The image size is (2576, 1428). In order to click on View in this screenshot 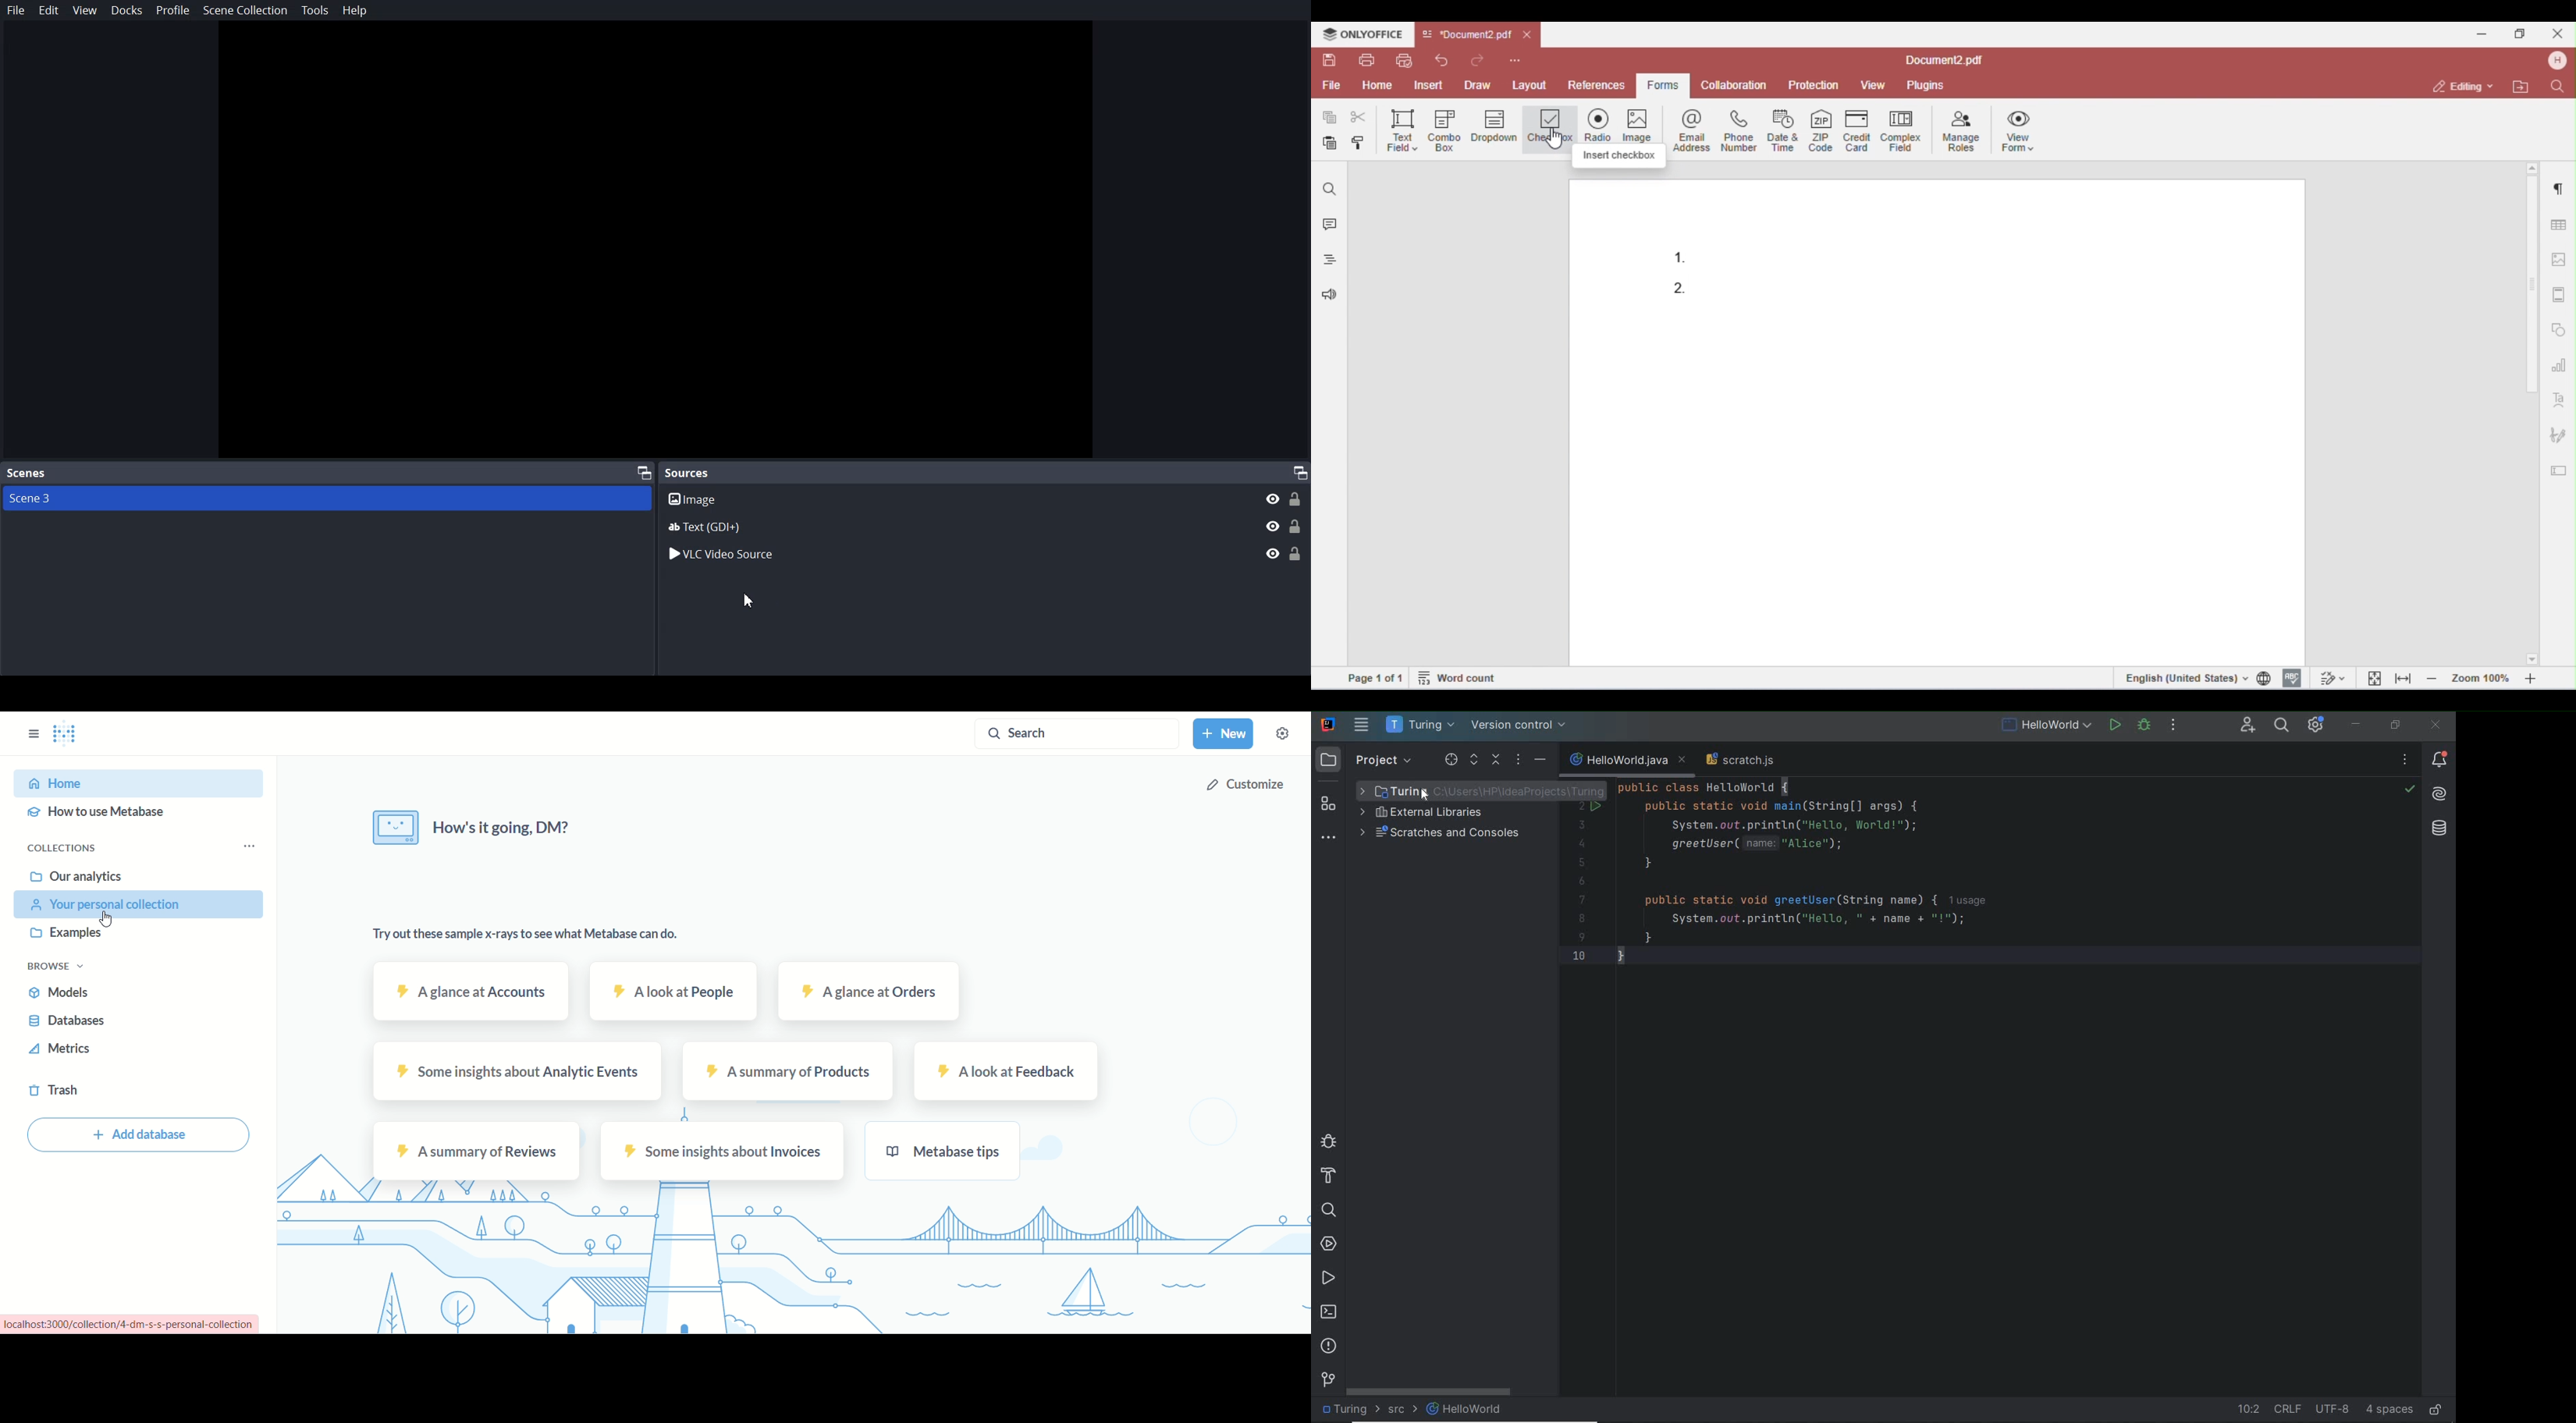, I will do `click(85, 11)`.